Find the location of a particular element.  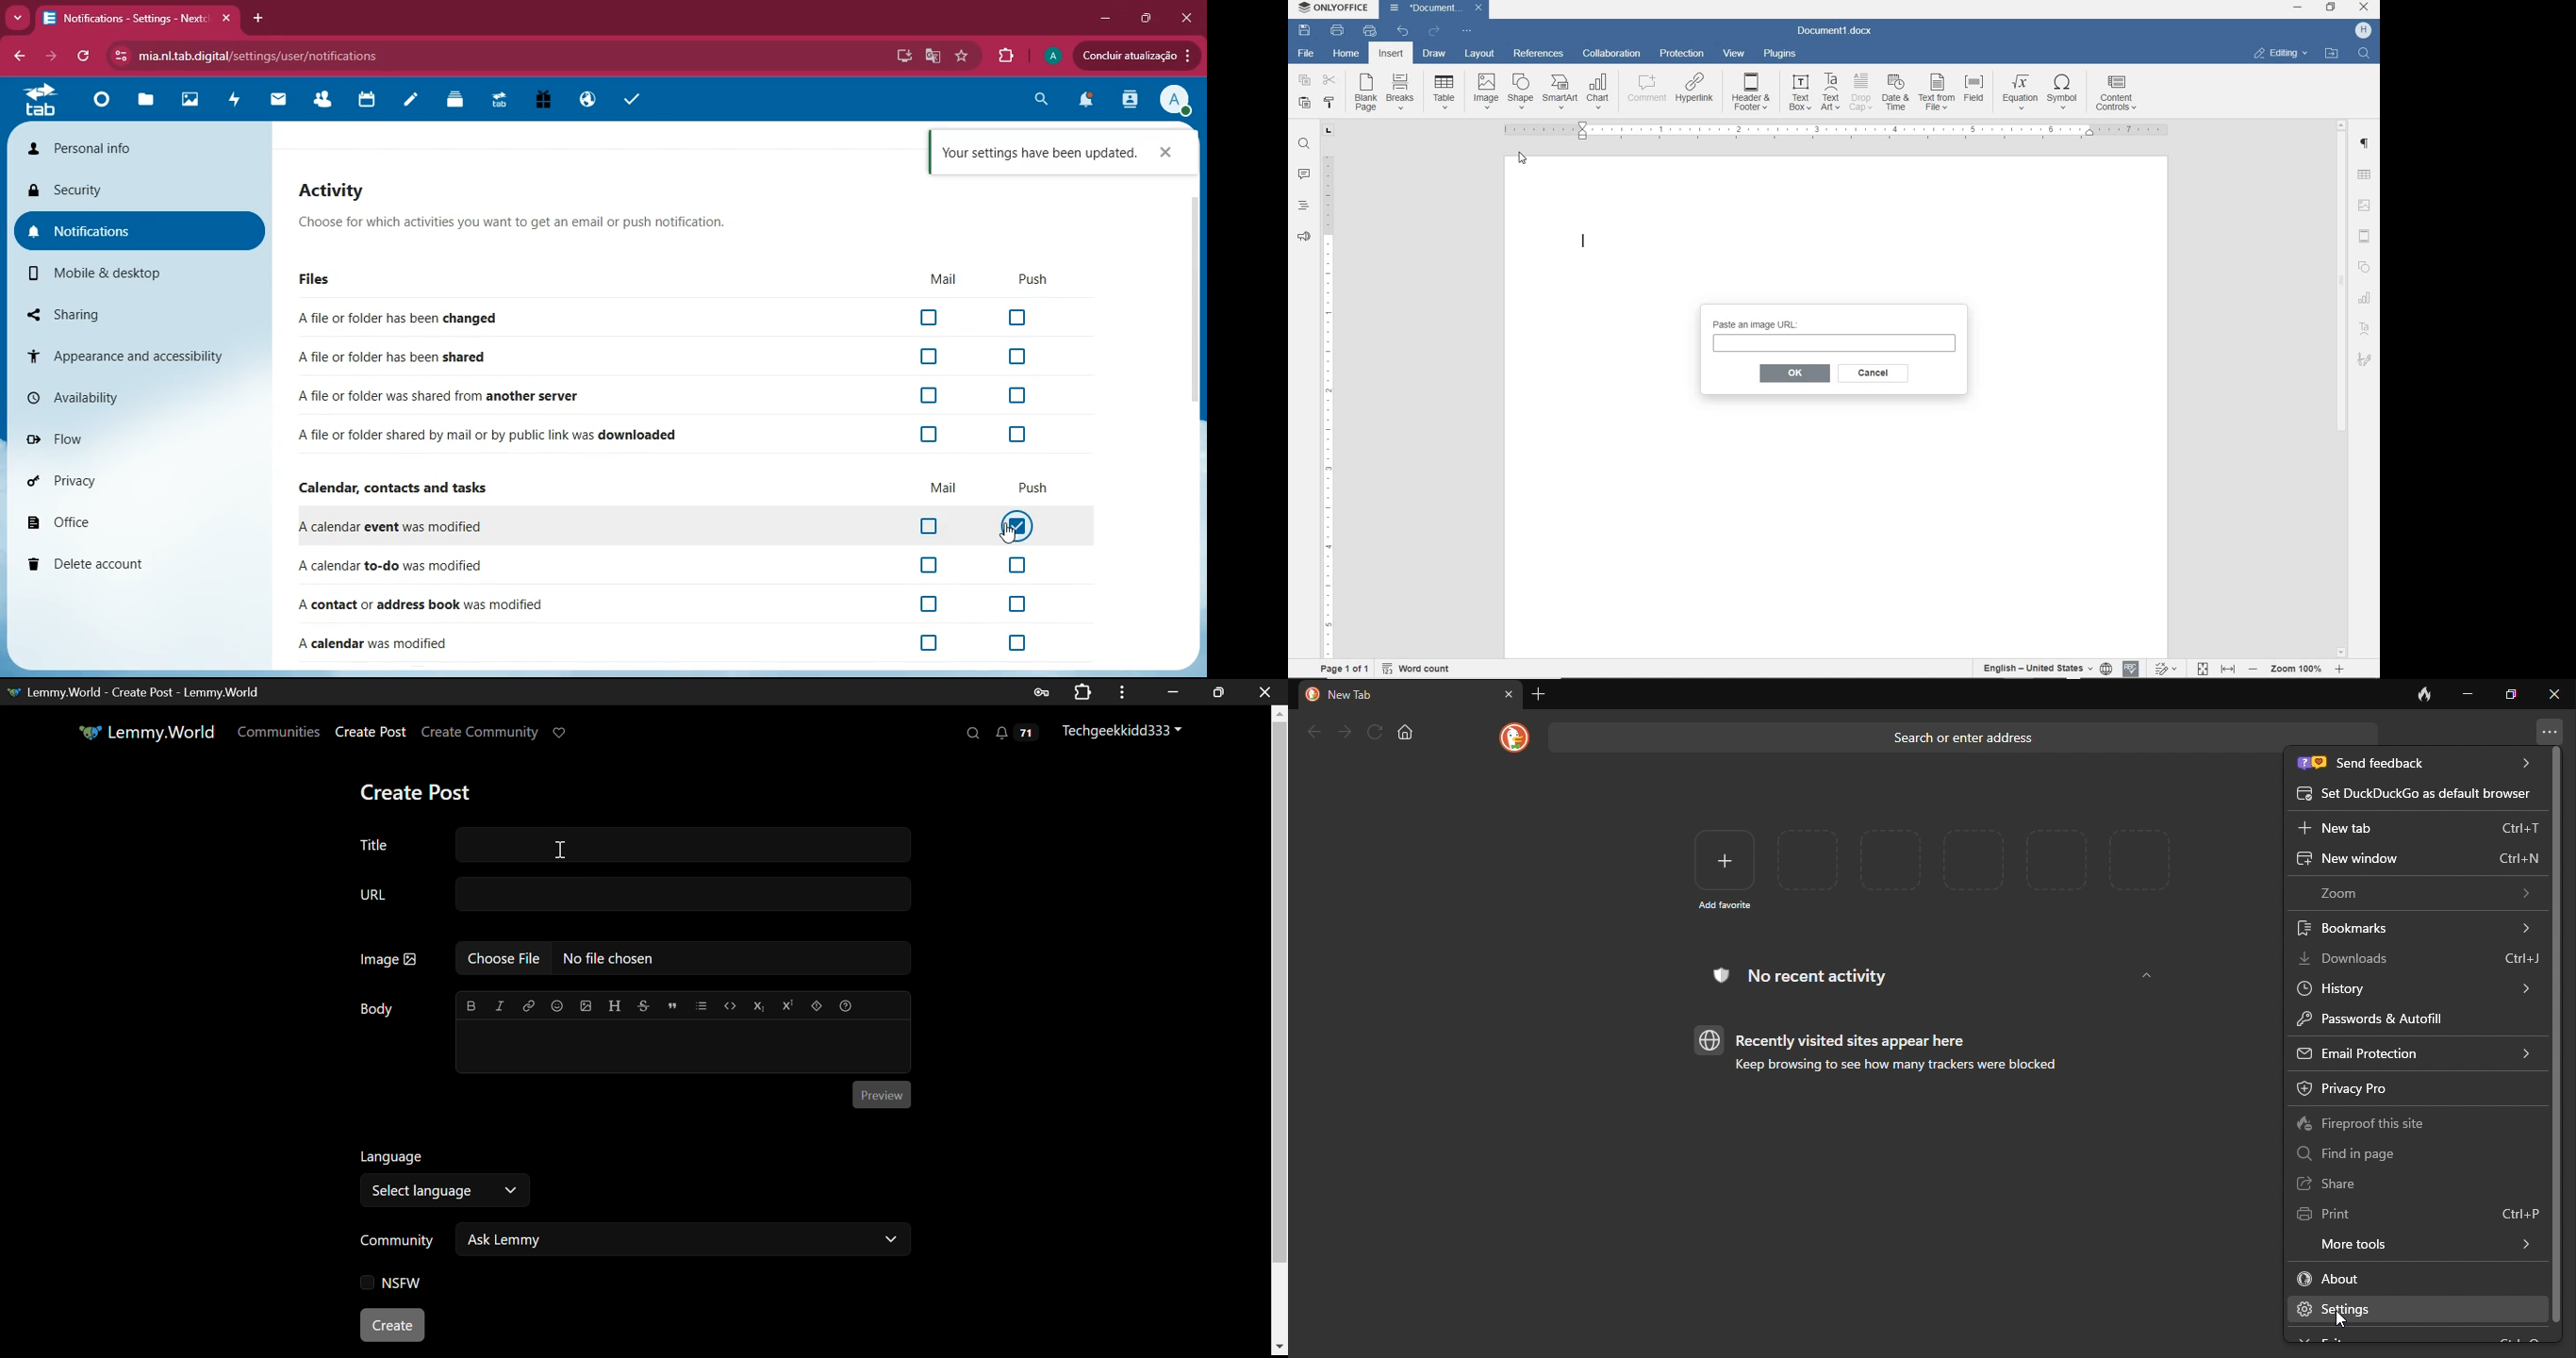

privacy pro is located at coordinates (2385, 1087).